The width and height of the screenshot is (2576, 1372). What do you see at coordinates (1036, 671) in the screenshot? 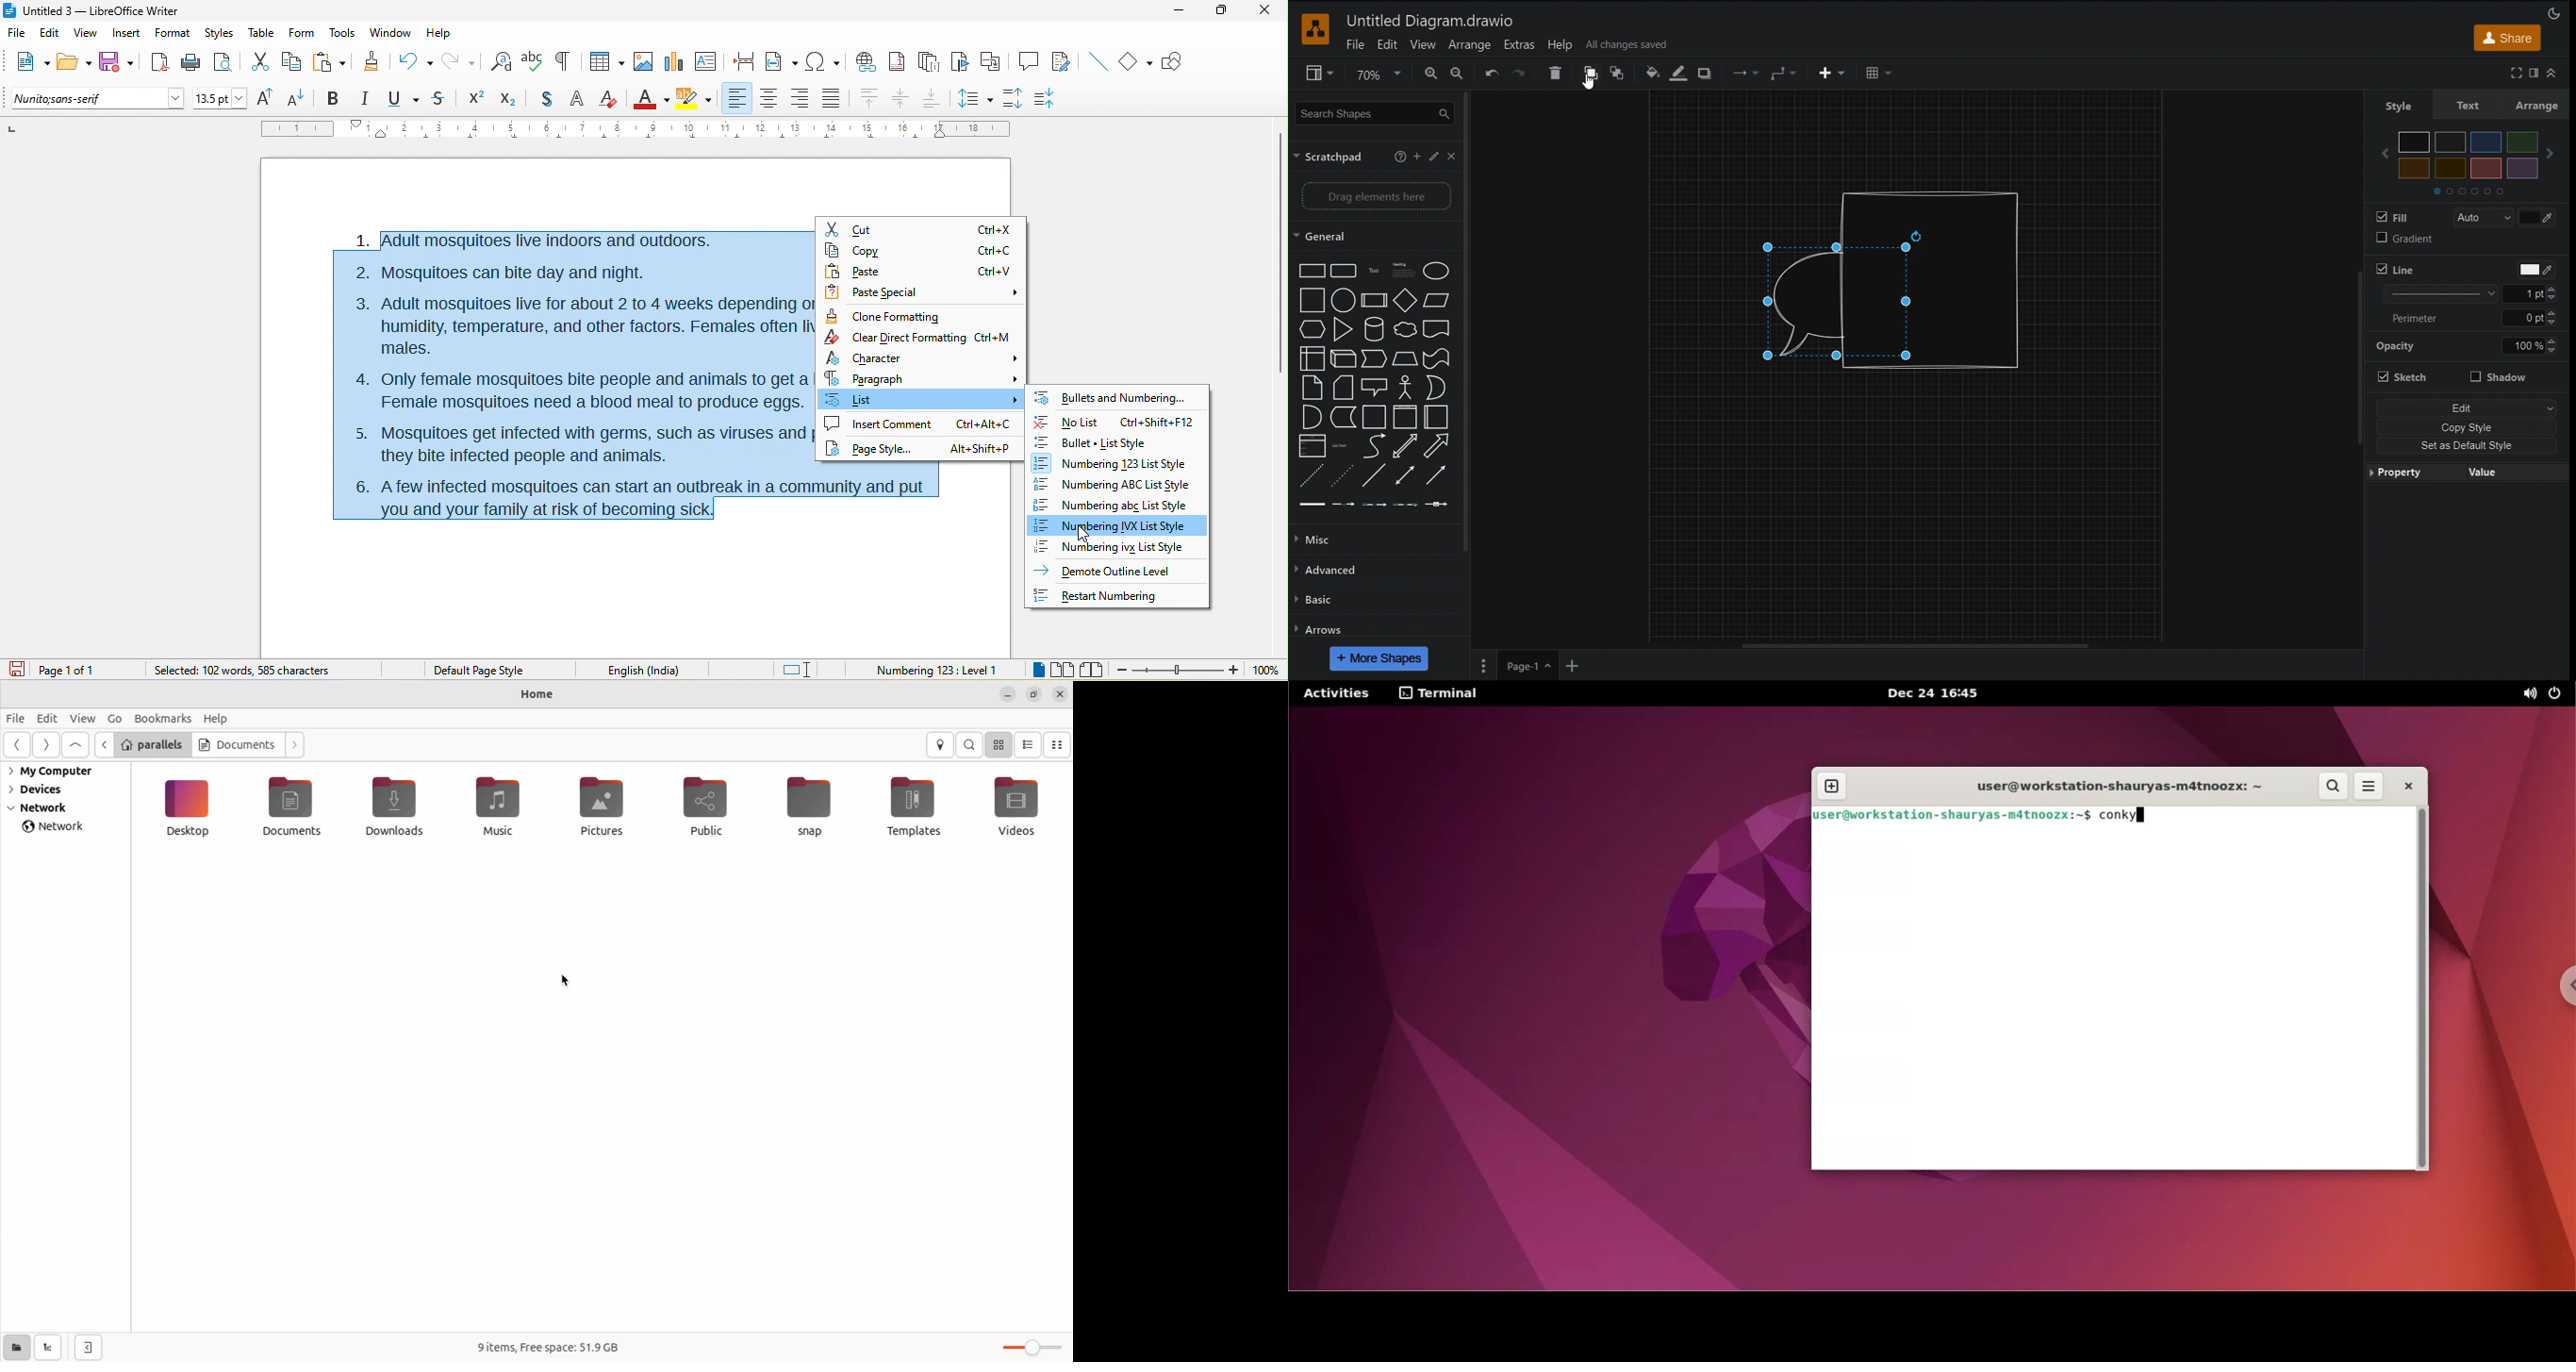
I see `single page view` at bounding box center [1036, 671].